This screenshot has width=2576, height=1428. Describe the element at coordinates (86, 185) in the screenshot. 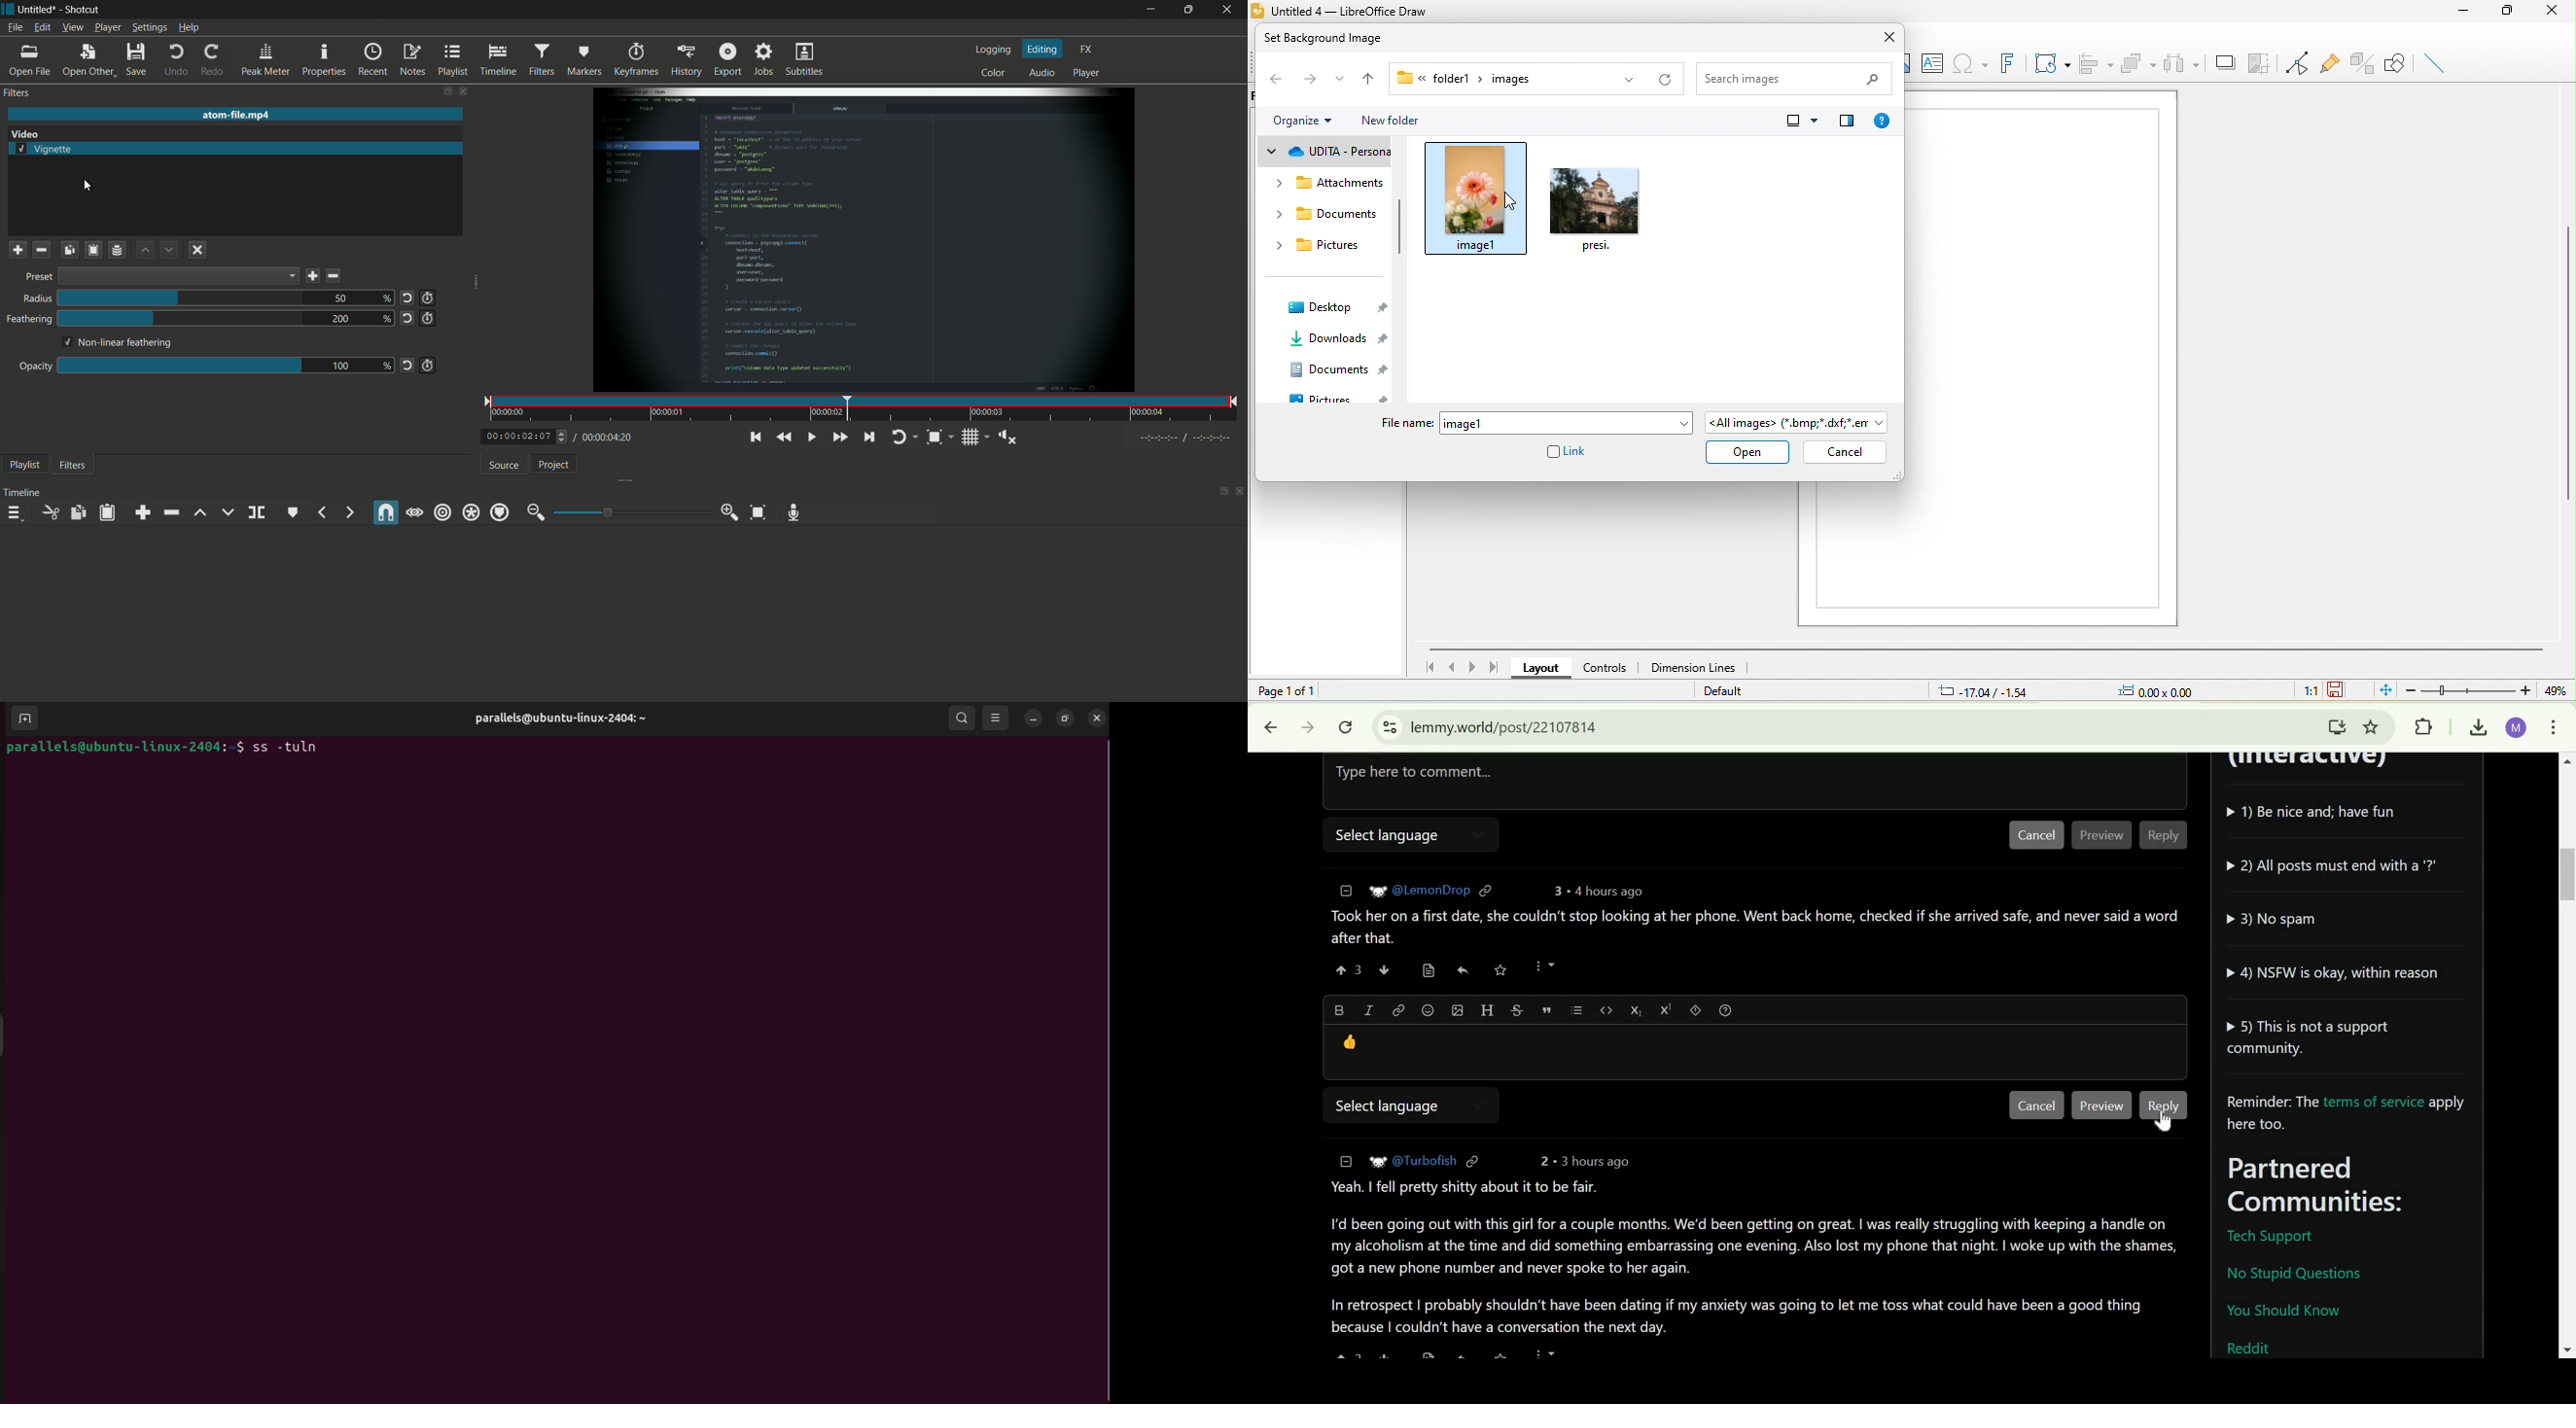

I see `cursor` at that location.